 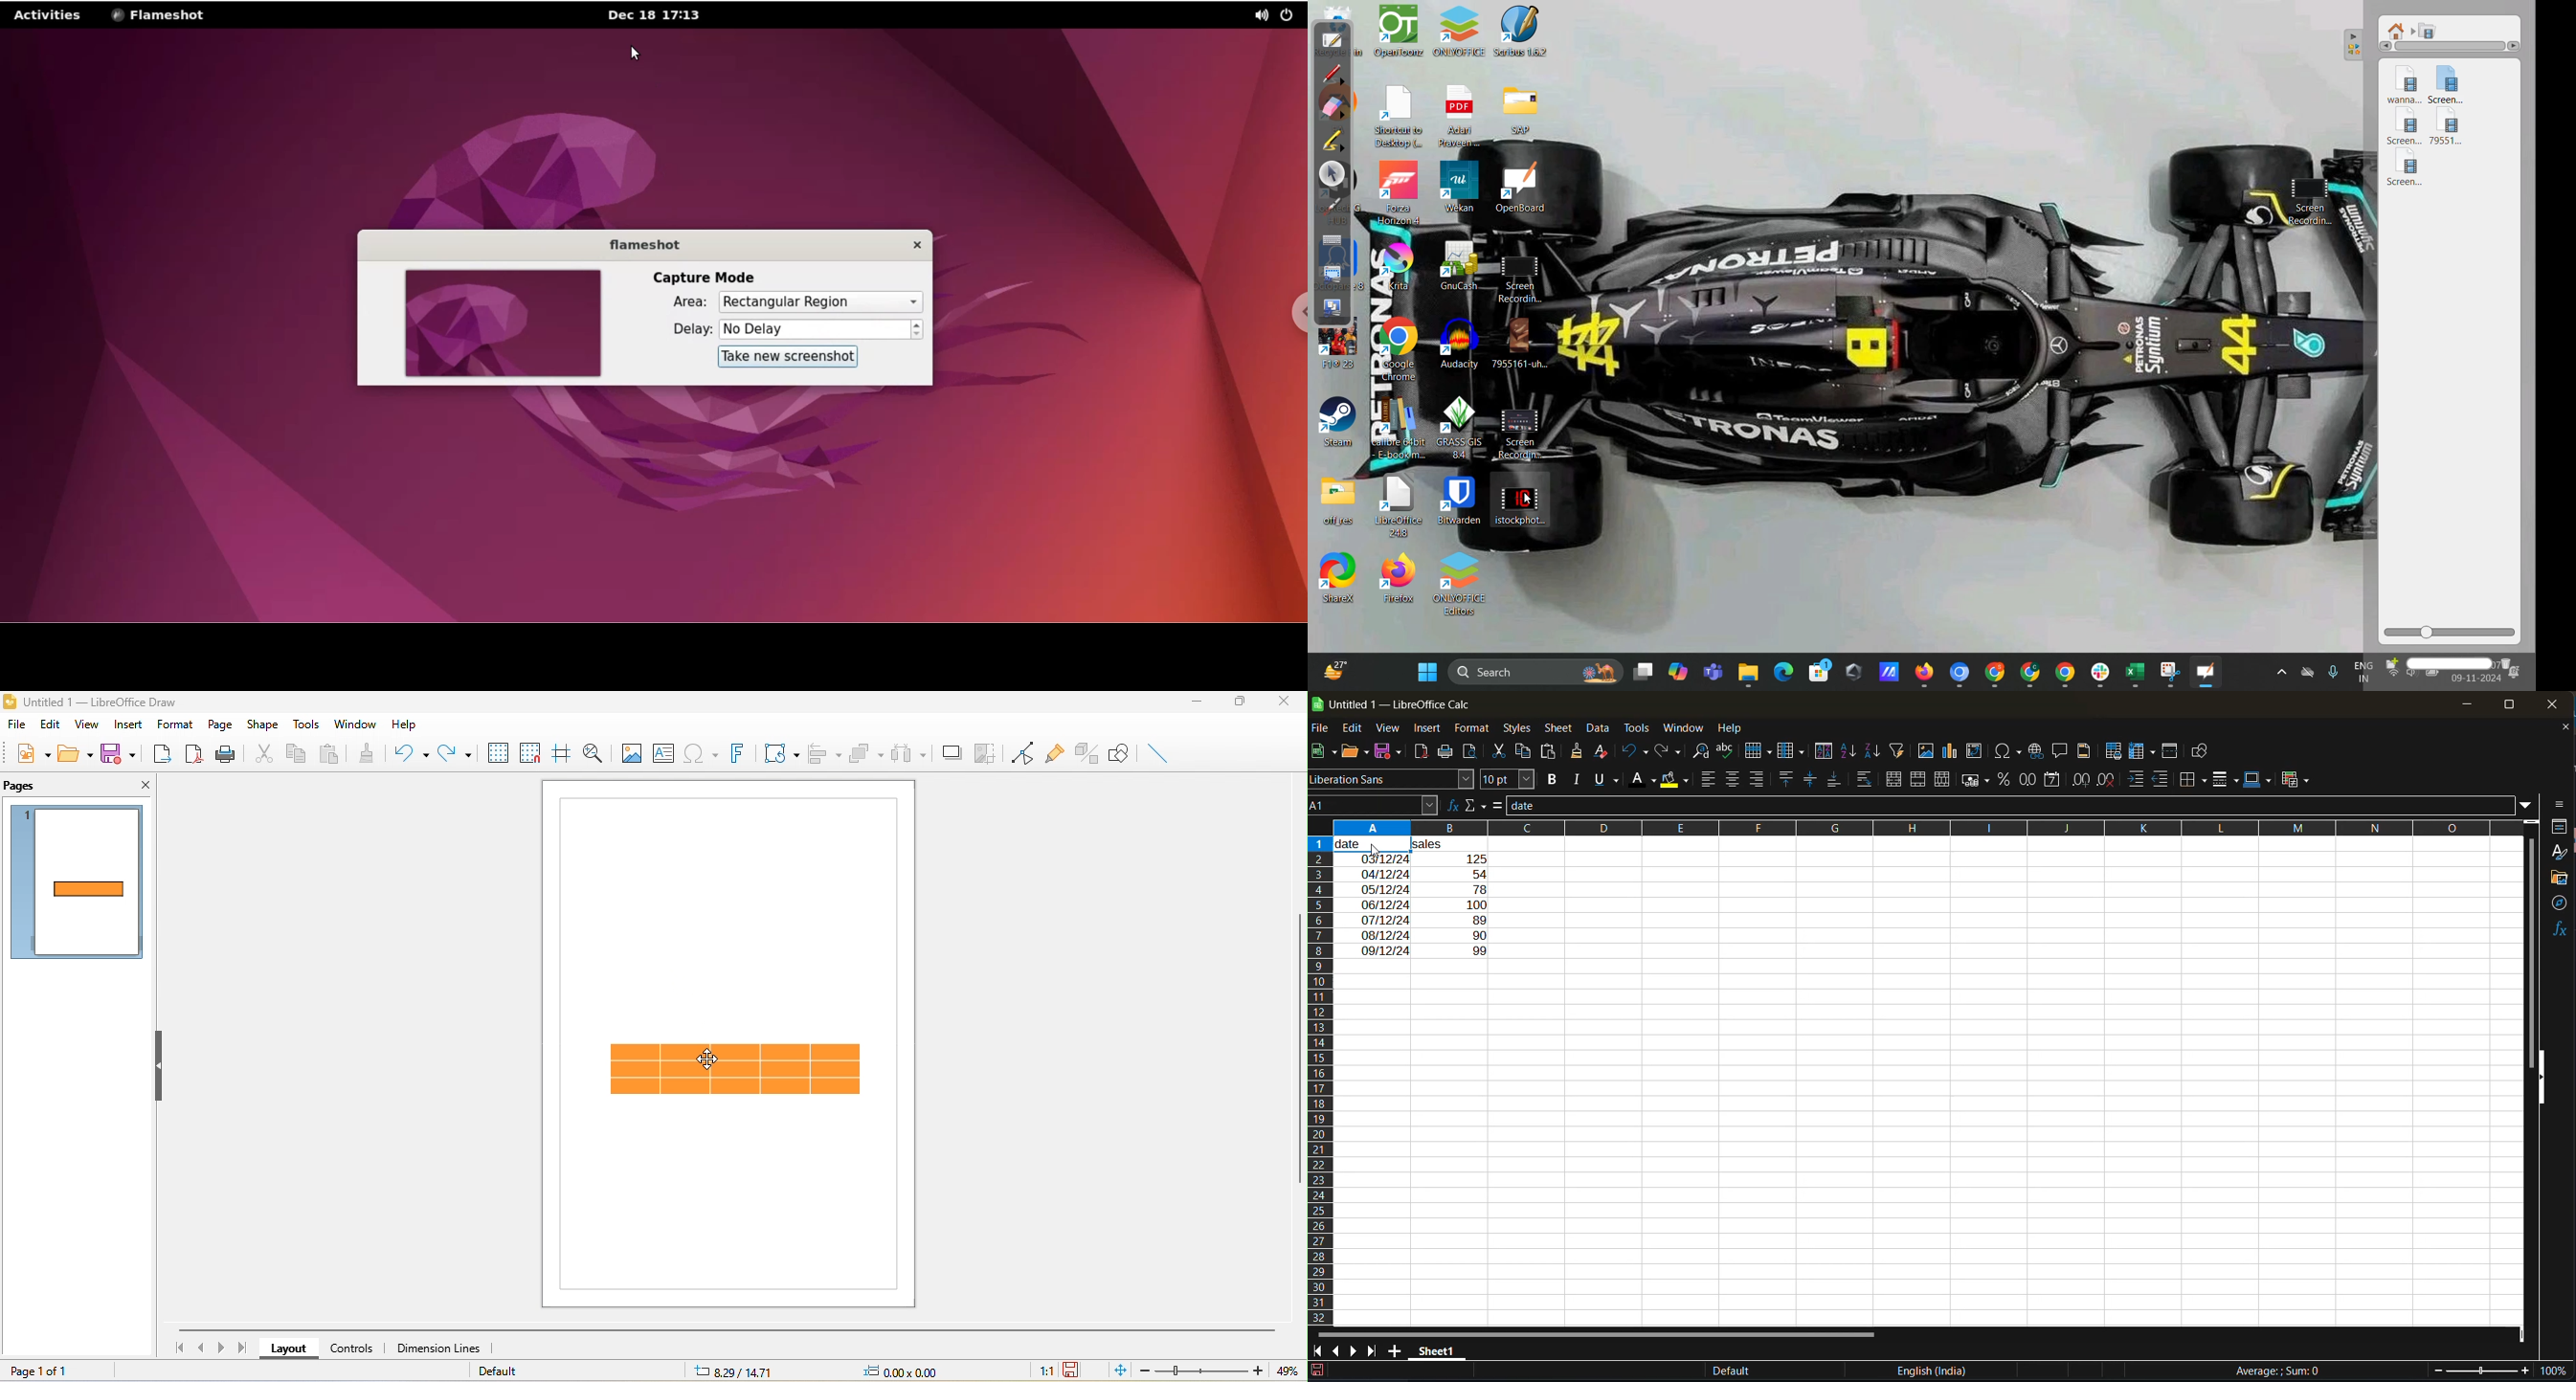 I want to click on format as percent, so click(x=2006, y=783).